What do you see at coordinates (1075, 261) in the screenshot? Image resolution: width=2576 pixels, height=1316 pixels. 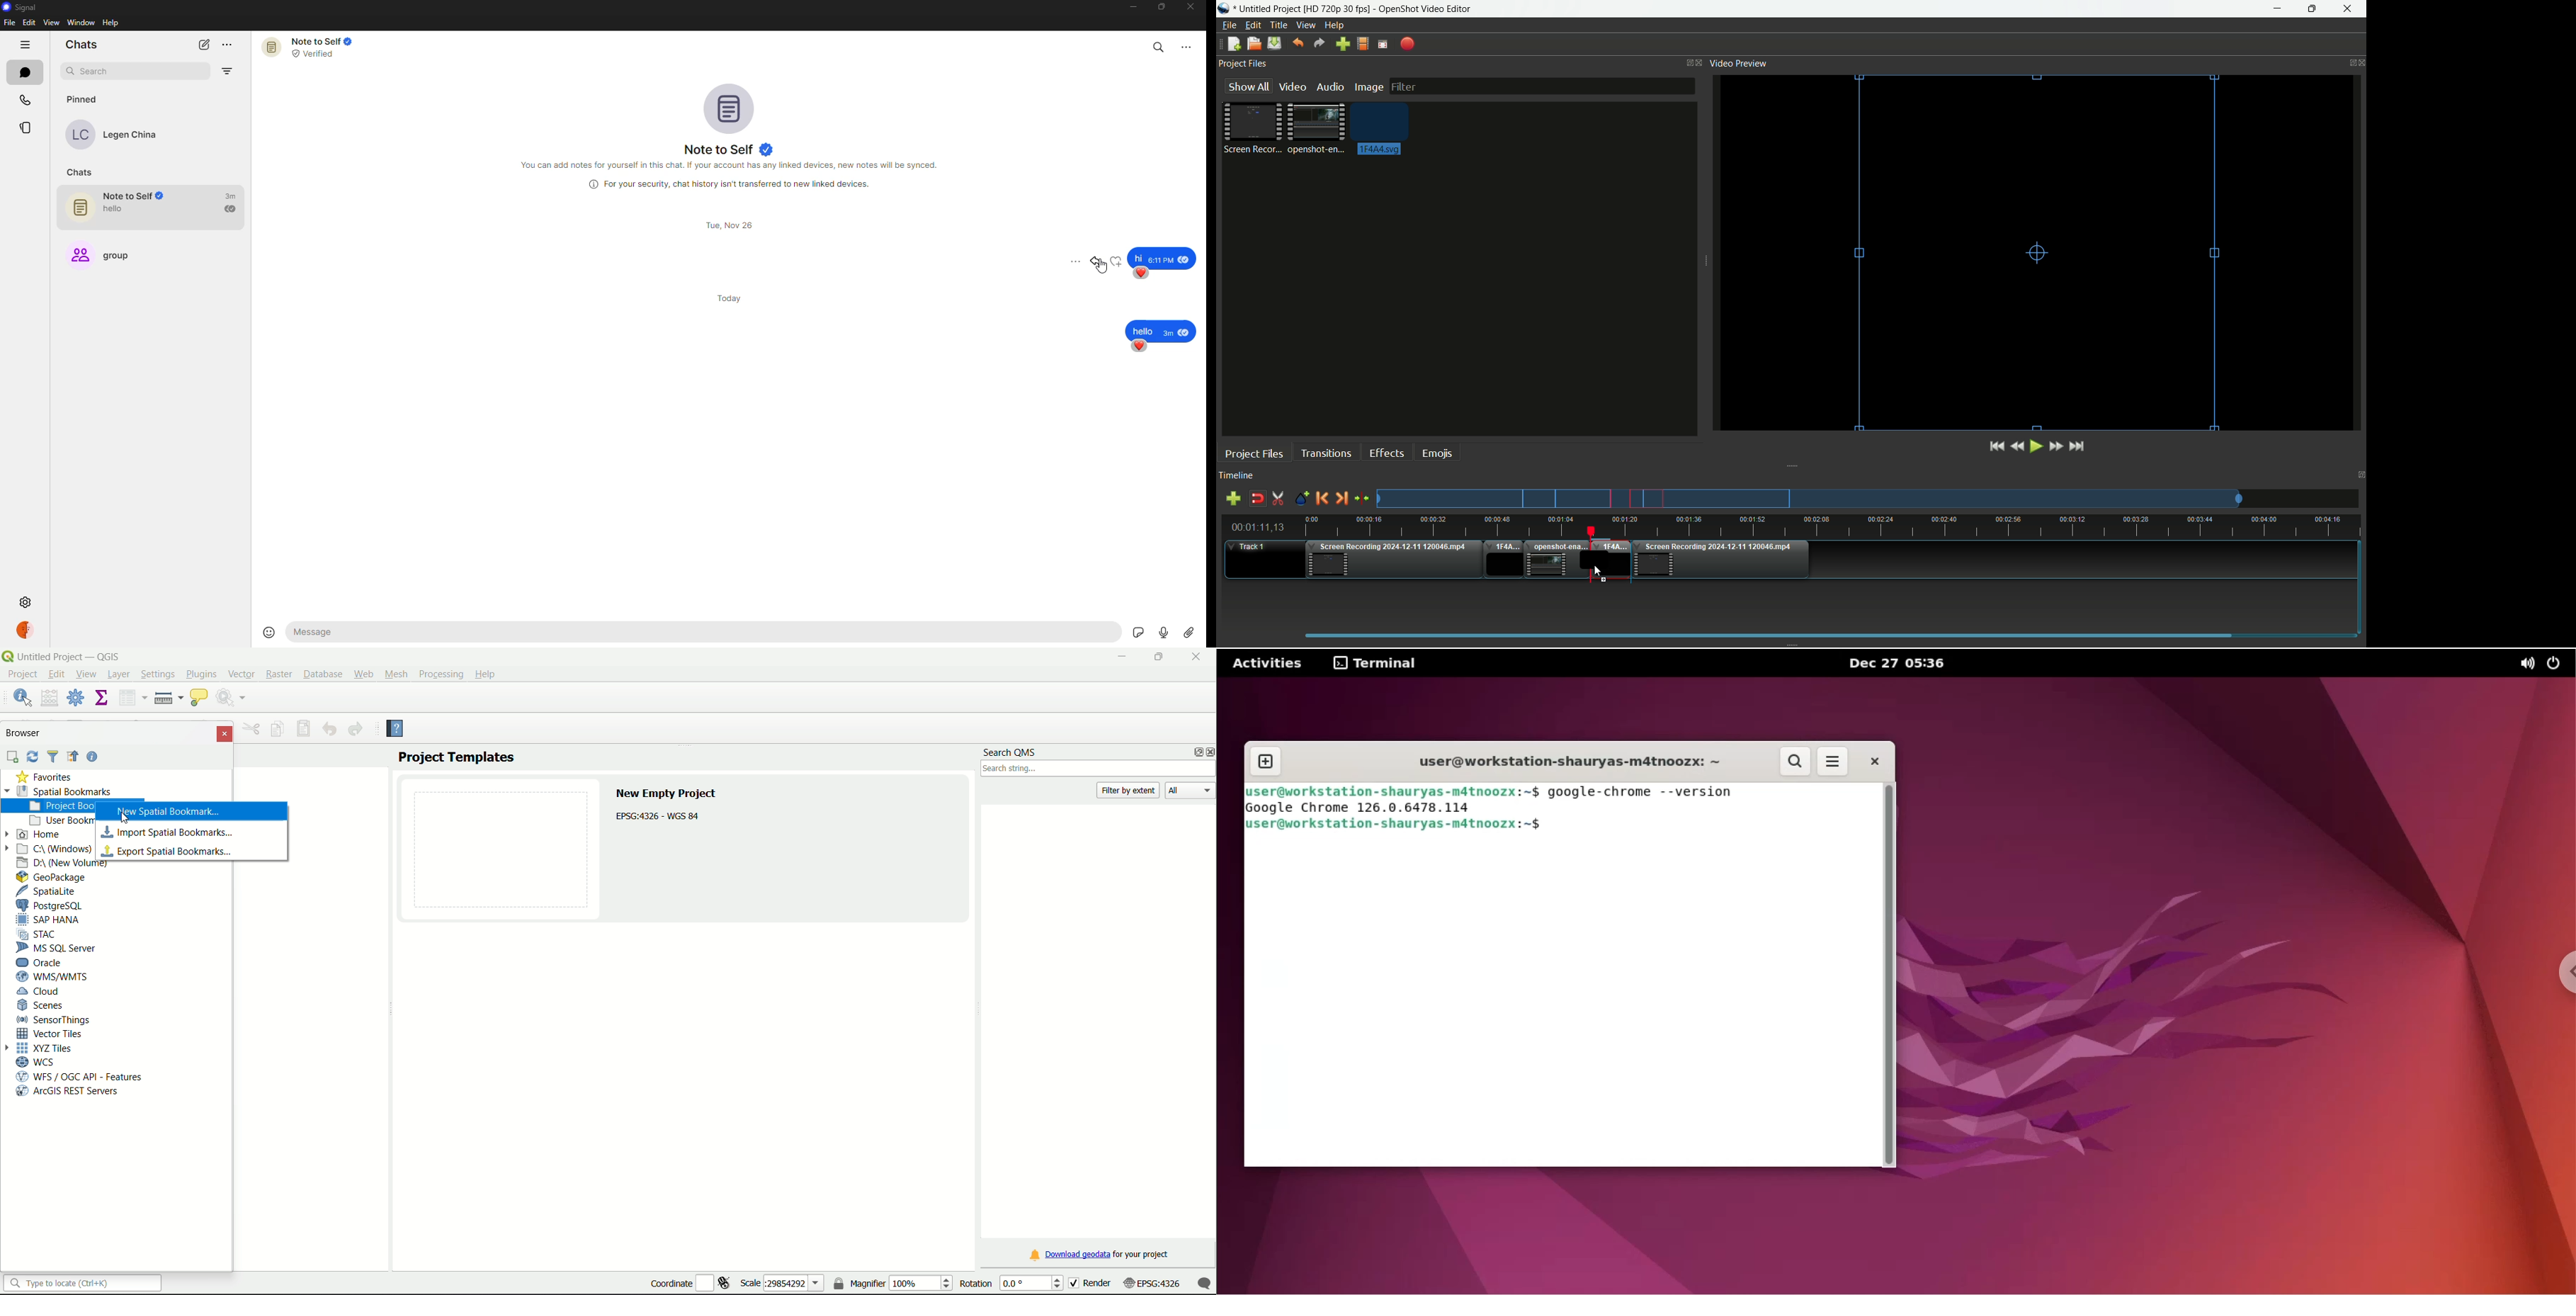 I see `more` at bounding box center [1075, 261].